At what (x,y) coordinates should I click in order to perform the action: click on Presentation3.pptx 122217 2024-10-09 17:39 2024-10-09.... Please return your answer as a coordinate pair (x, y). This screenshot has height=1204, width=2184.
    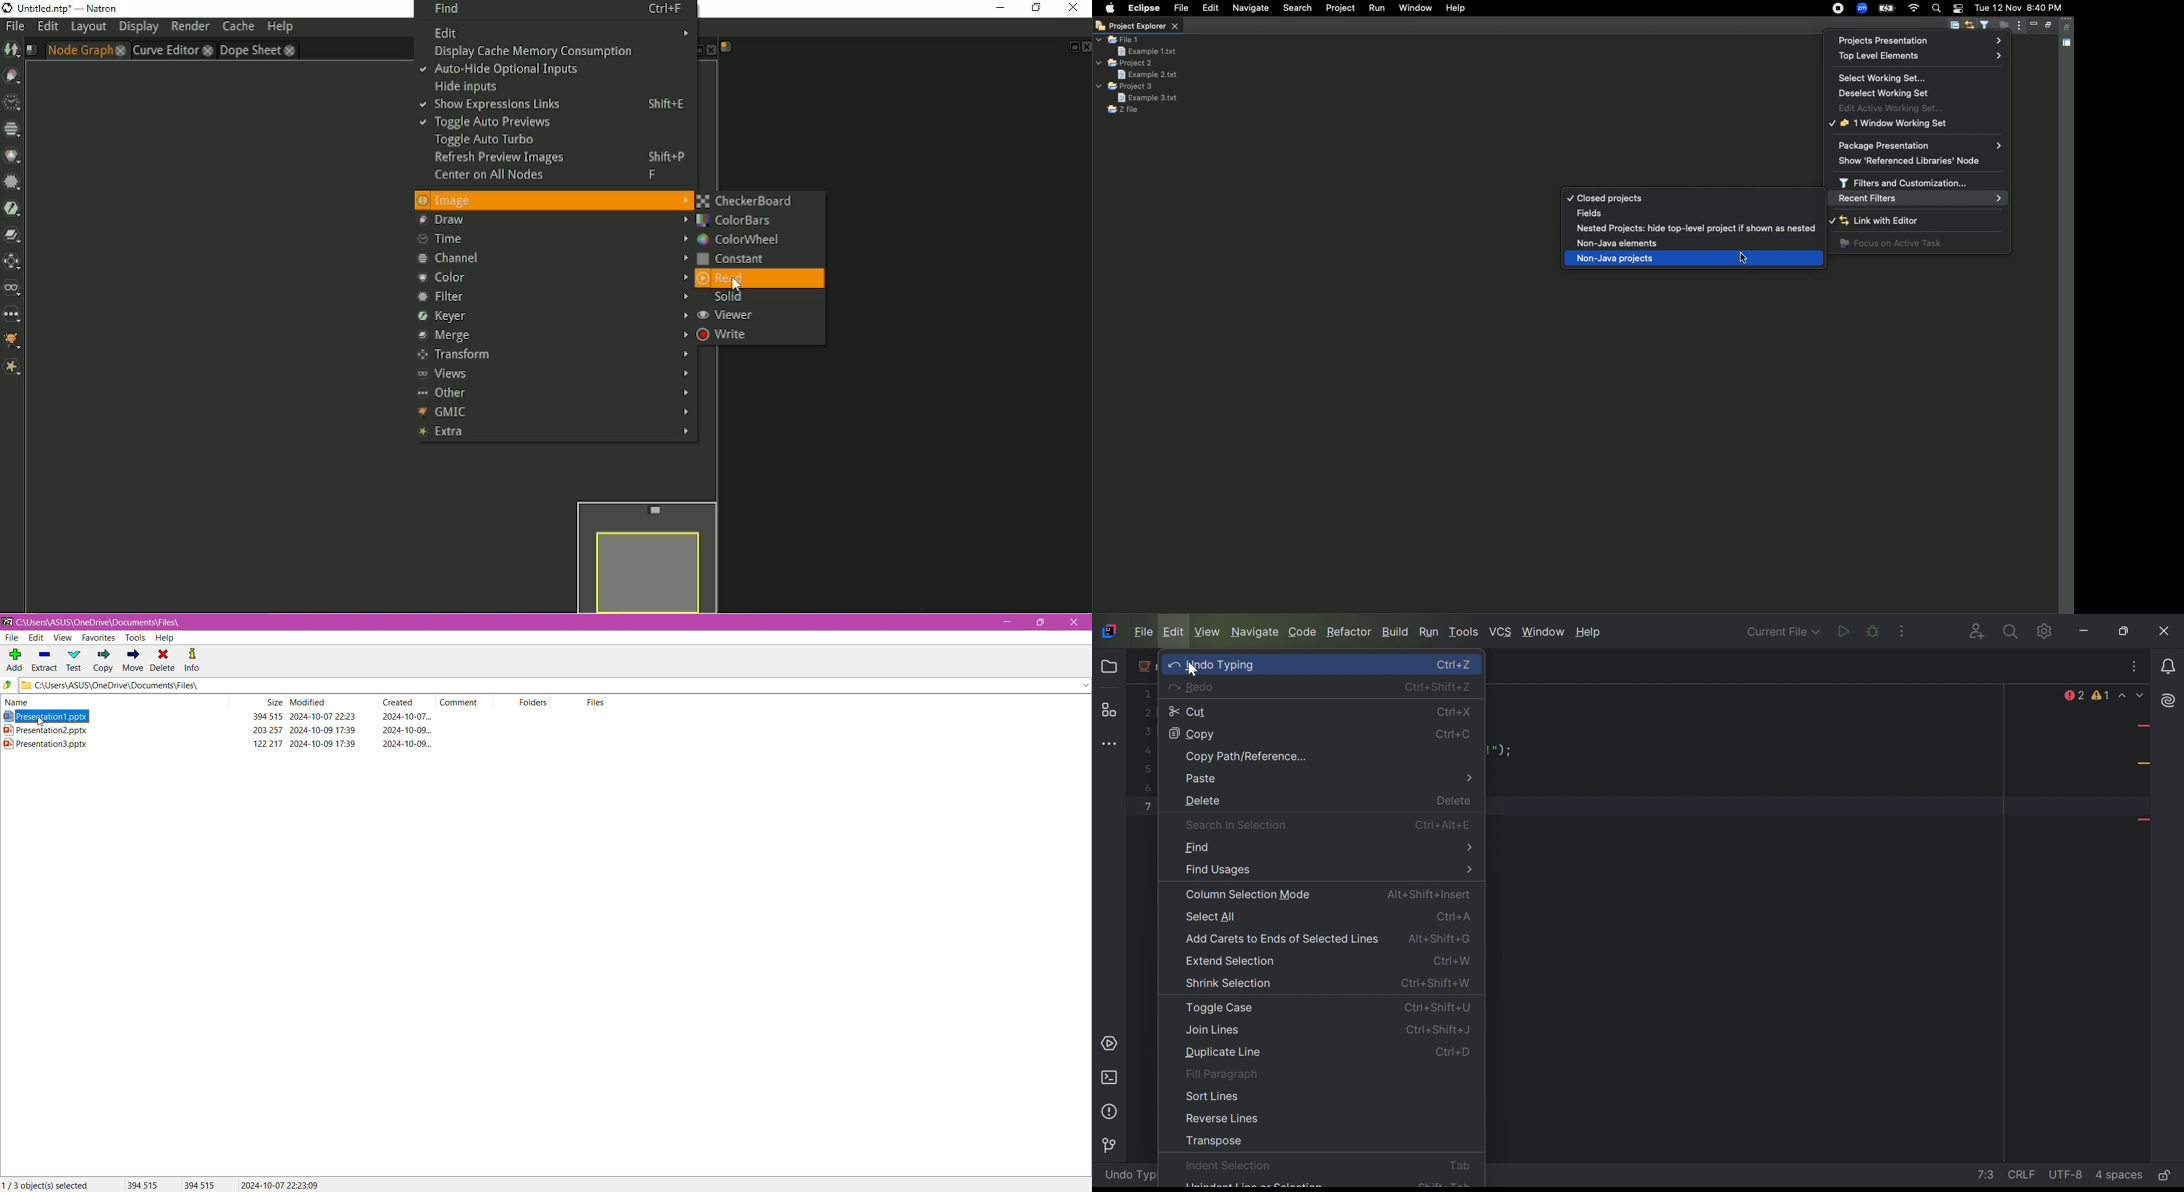
    Looking at the image, I should click on (228, 744).